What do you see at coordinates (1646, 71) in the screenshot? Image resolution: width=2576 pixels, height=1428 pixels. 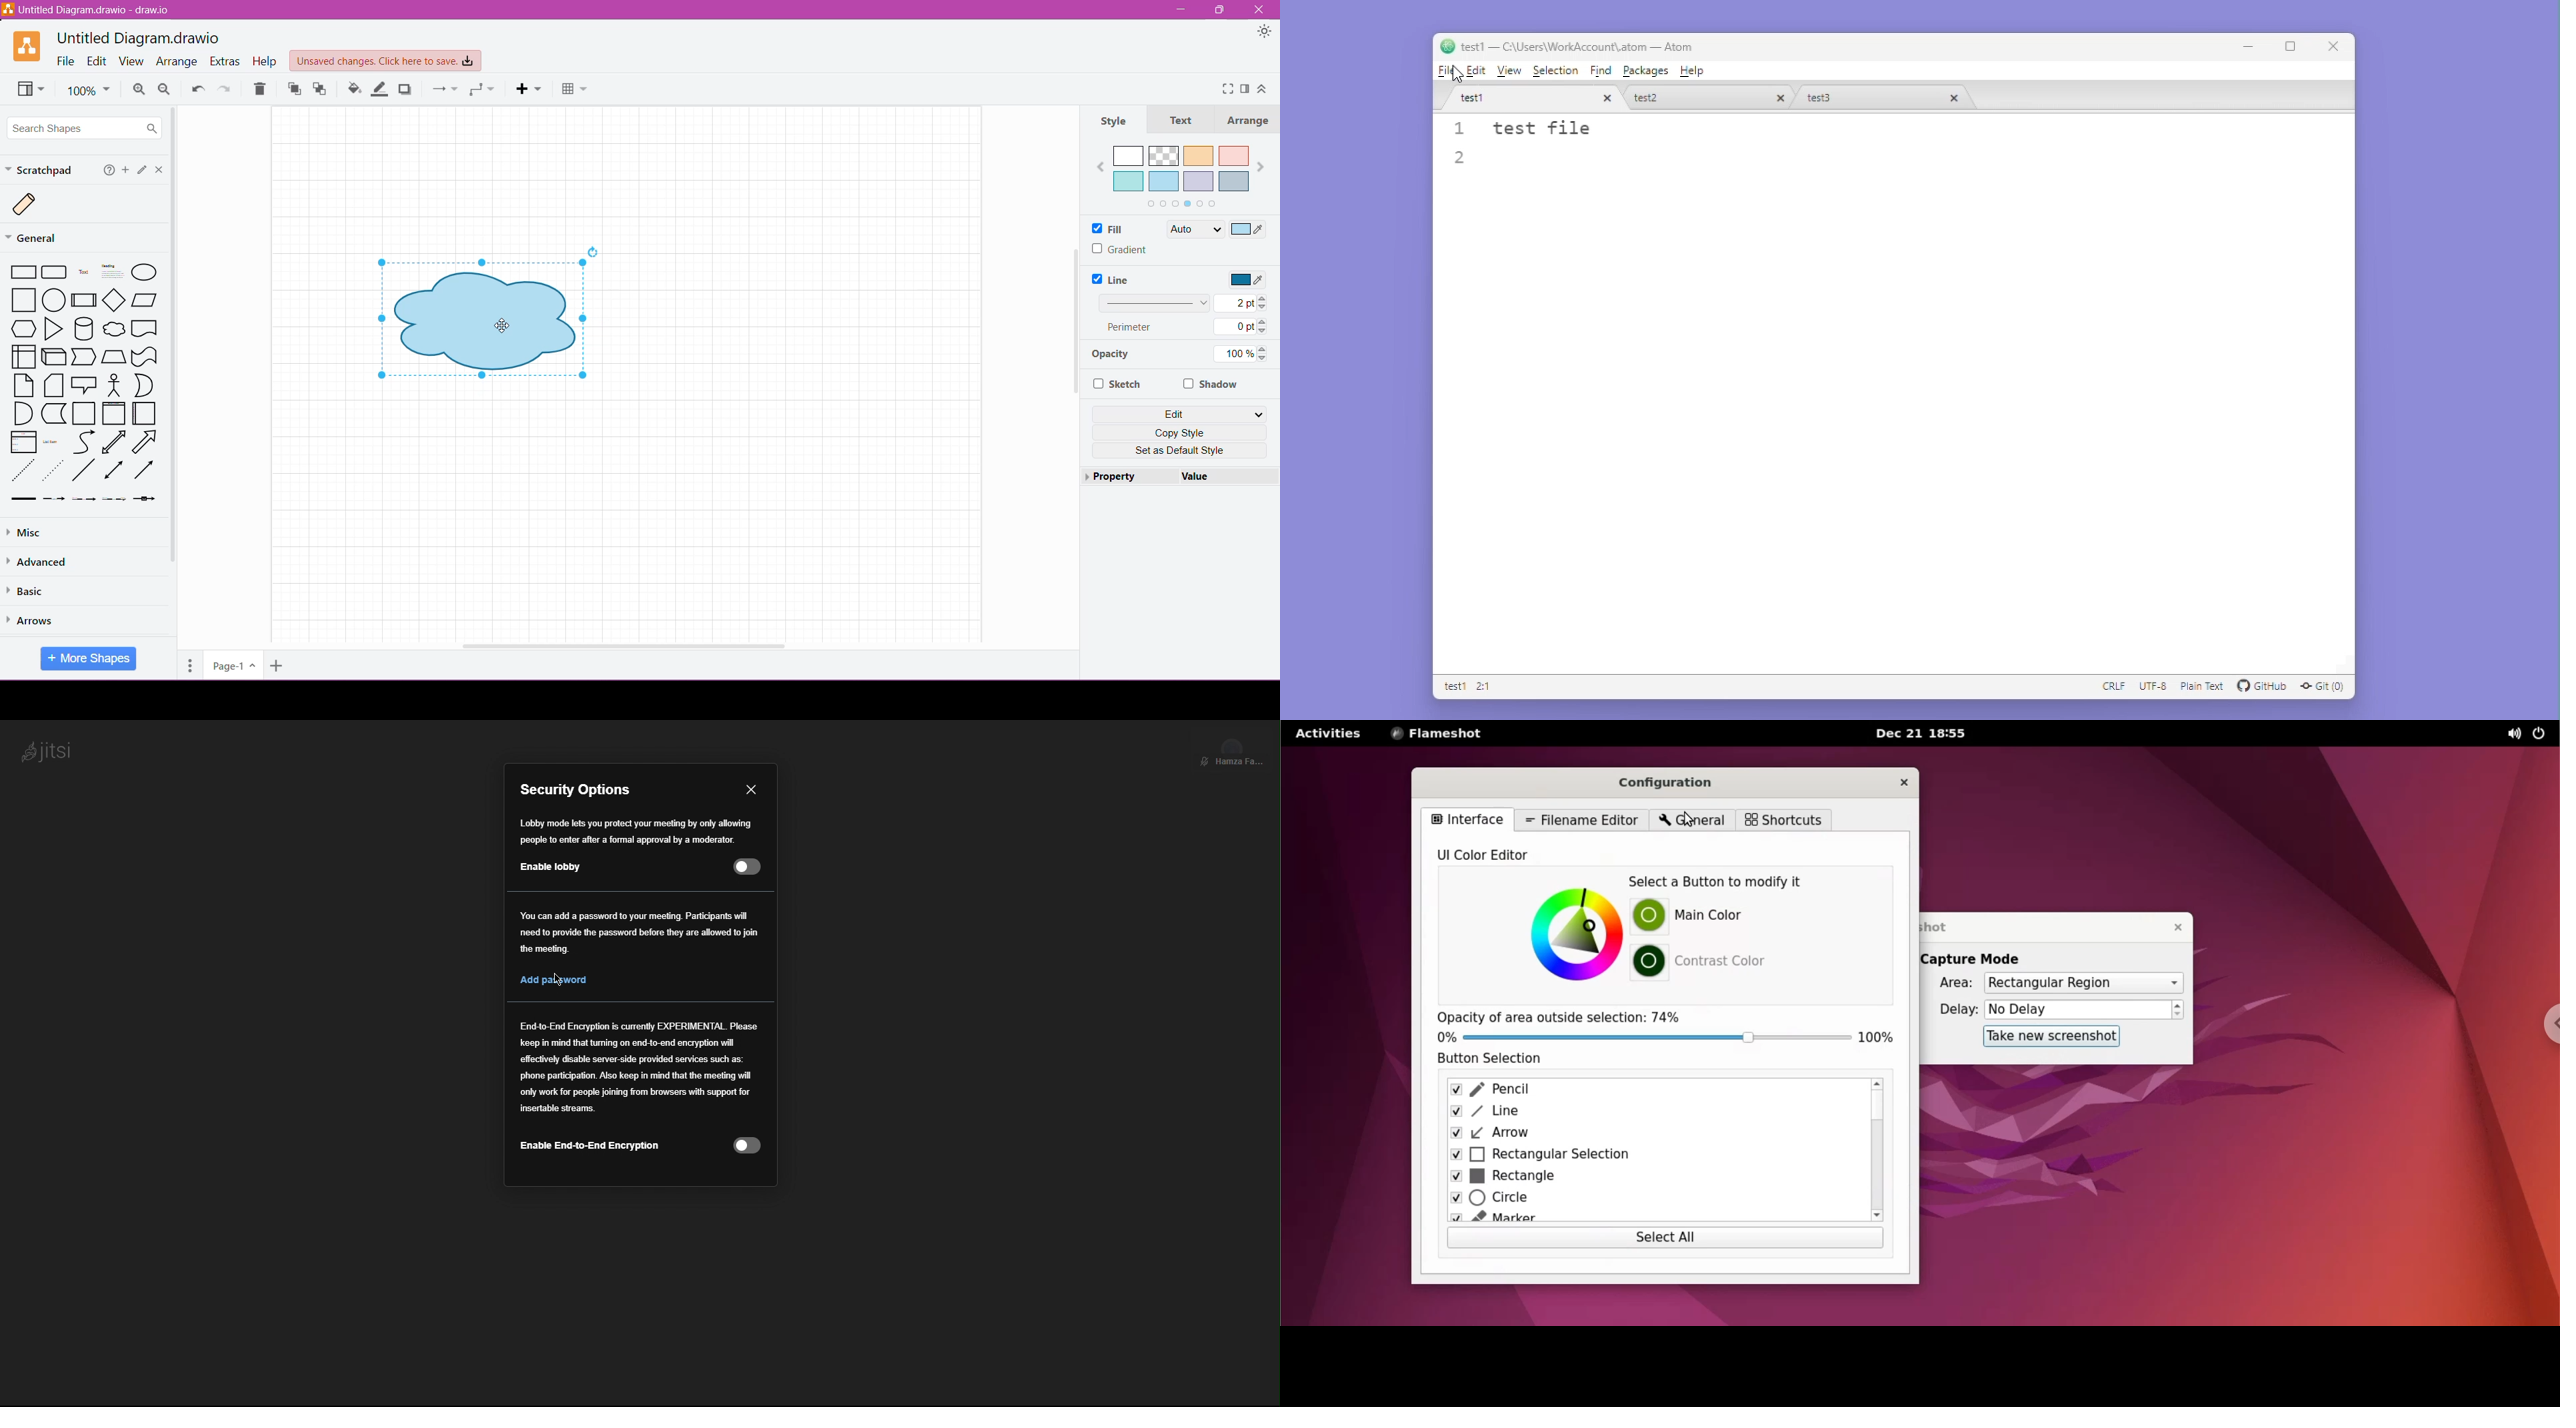 I see `Packages` at bounding box center [1646, 71].